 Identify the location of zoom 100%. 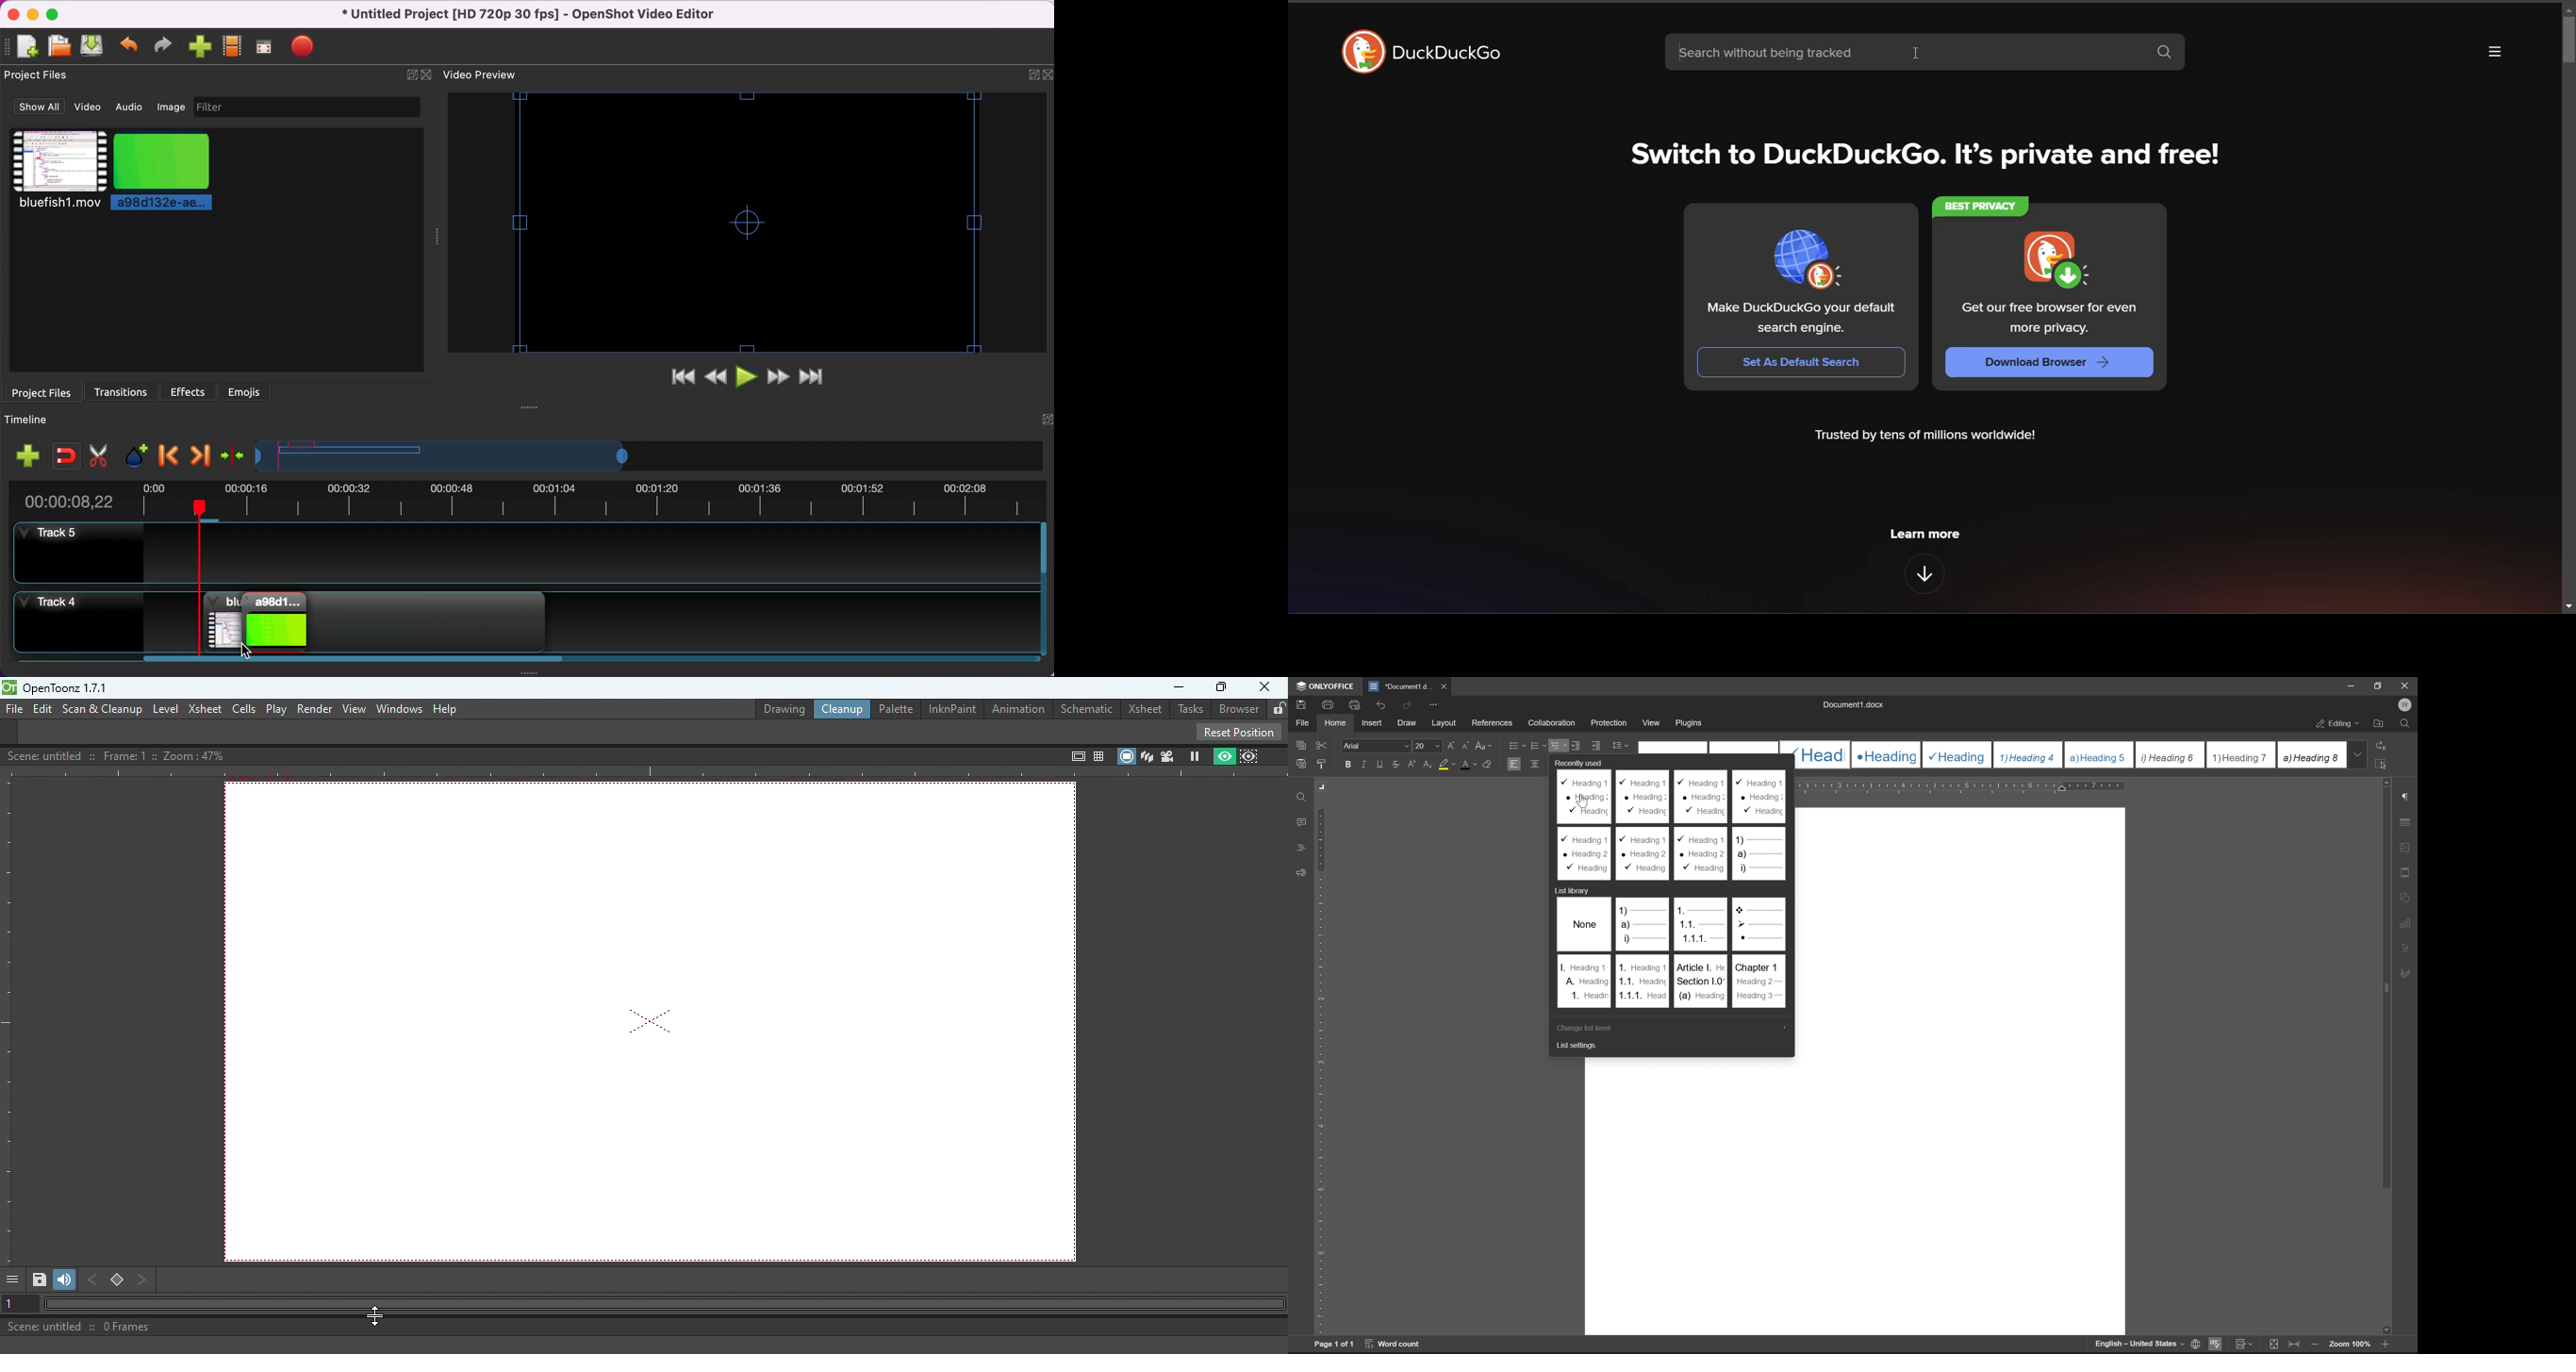
(2349, 1345).